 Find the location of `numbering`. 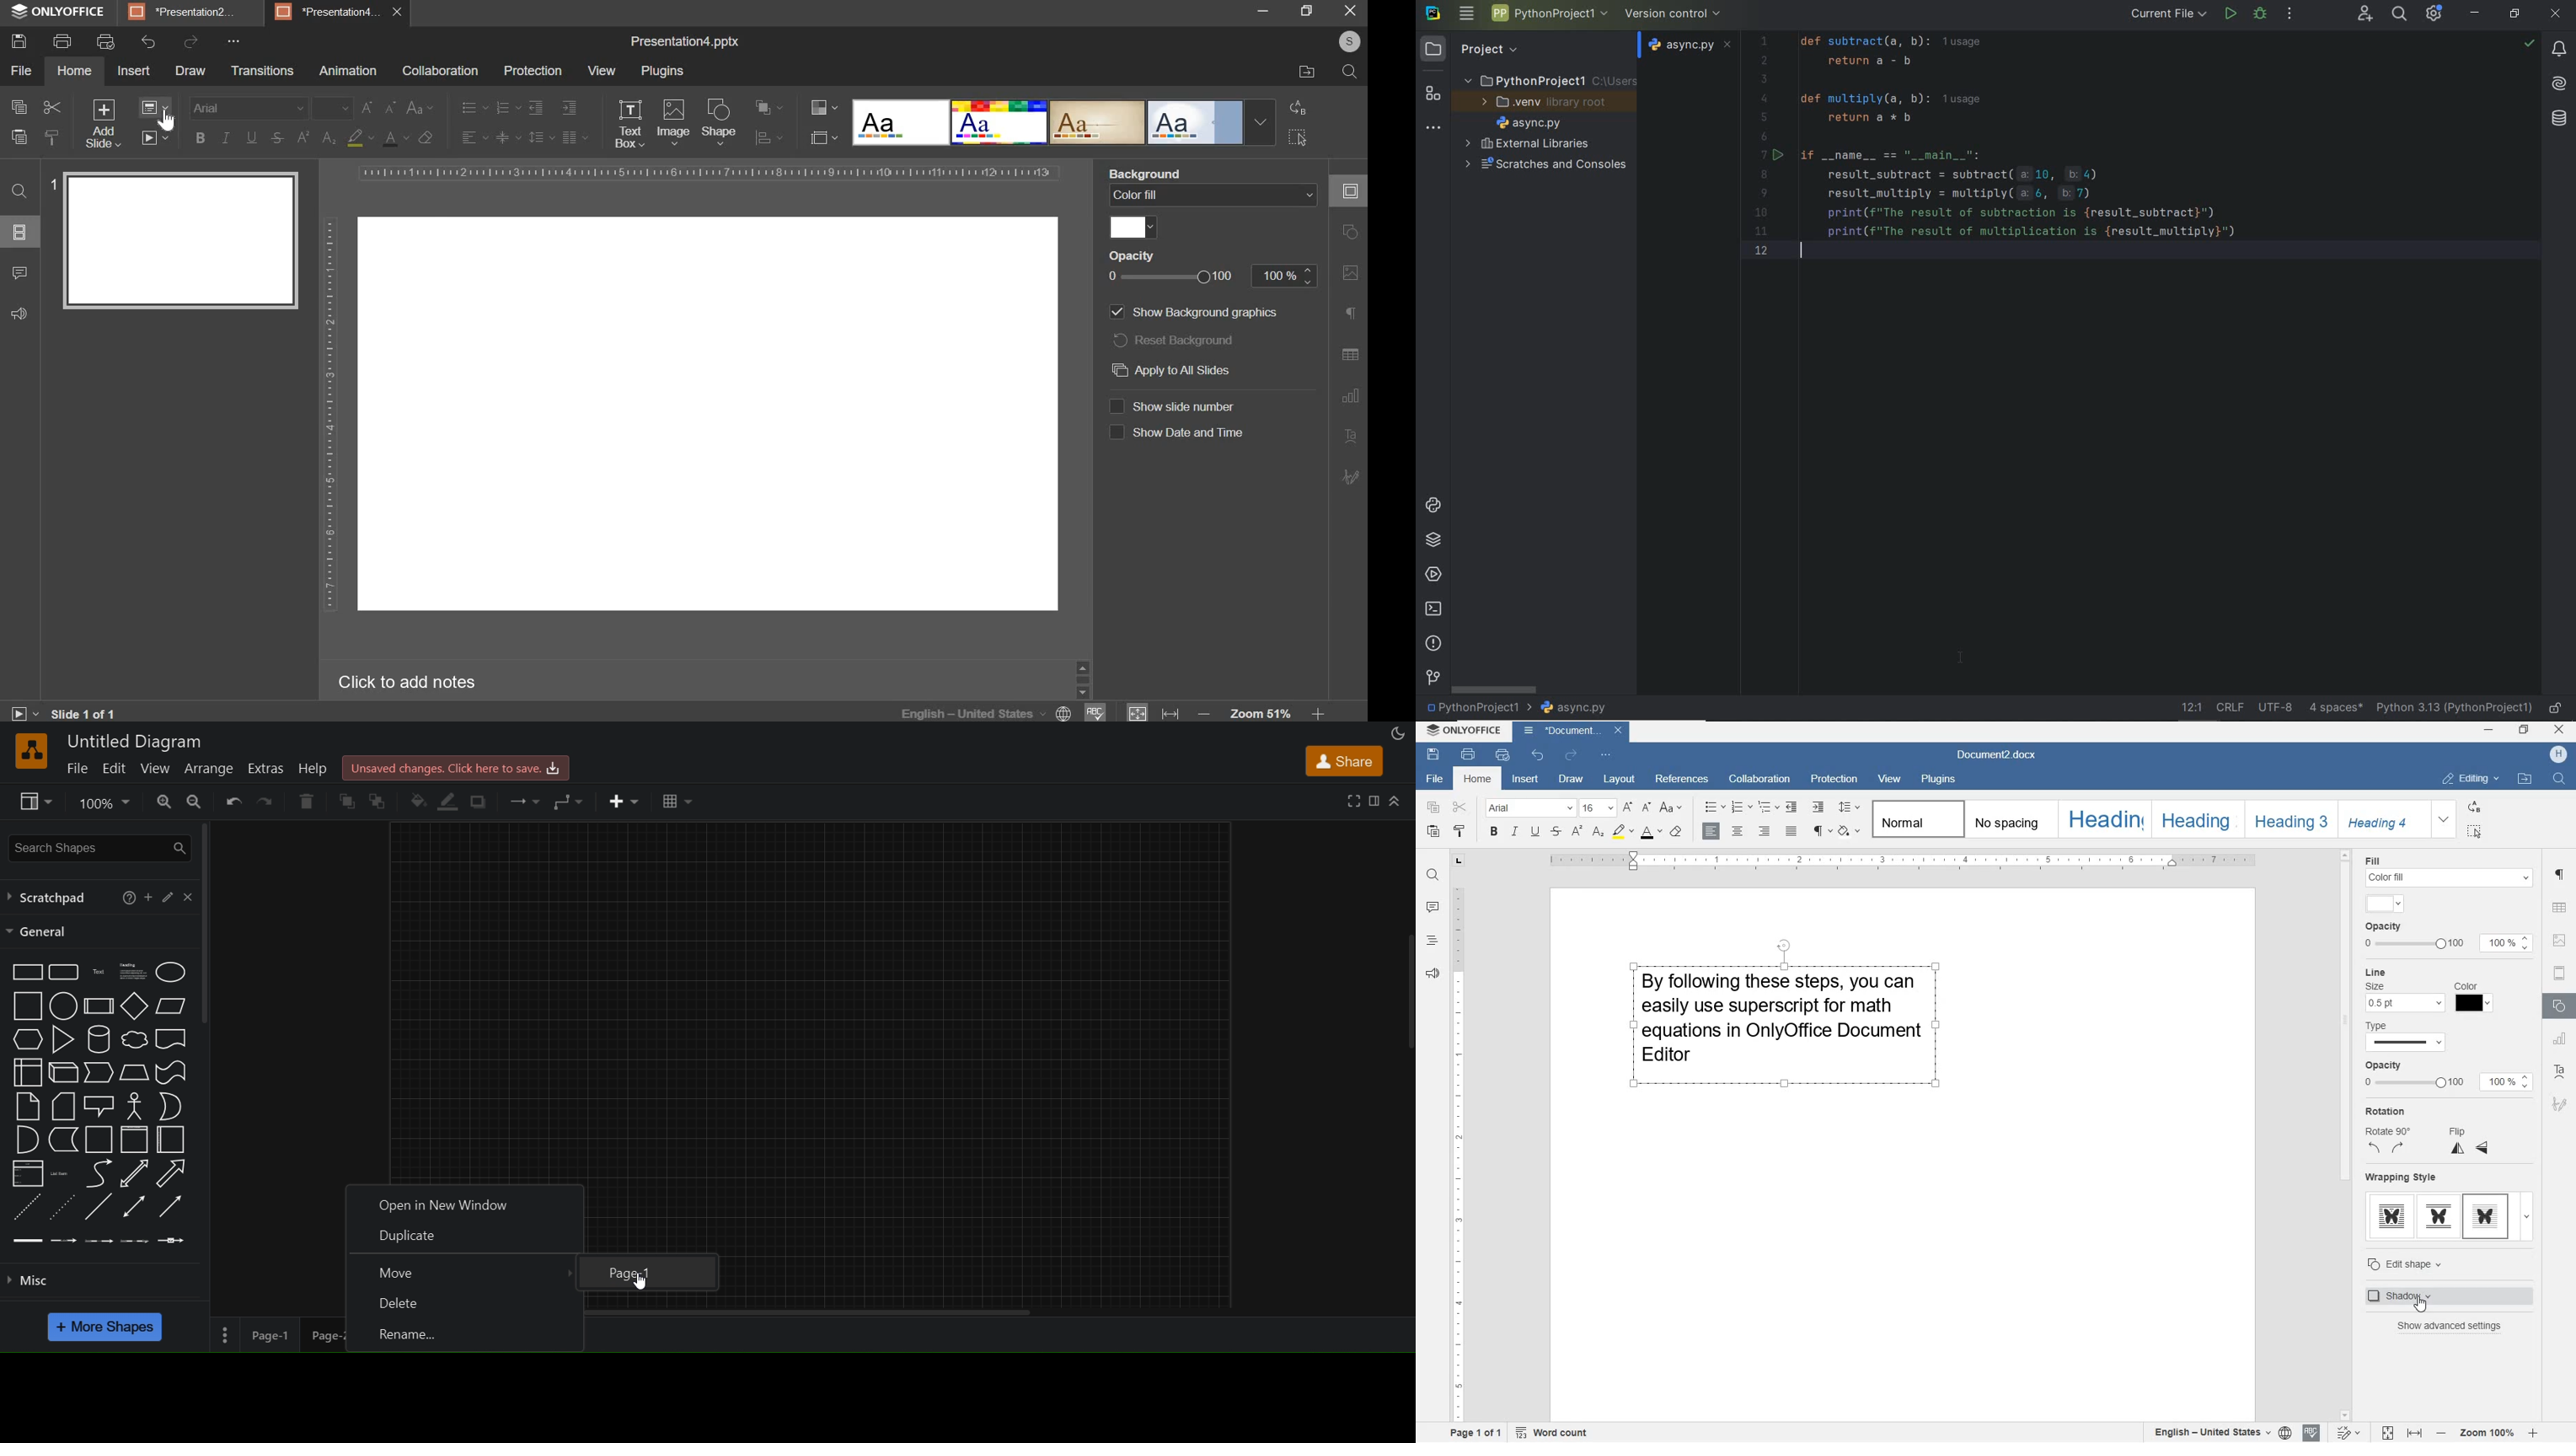

numbering is located at coordinates (507, 108).